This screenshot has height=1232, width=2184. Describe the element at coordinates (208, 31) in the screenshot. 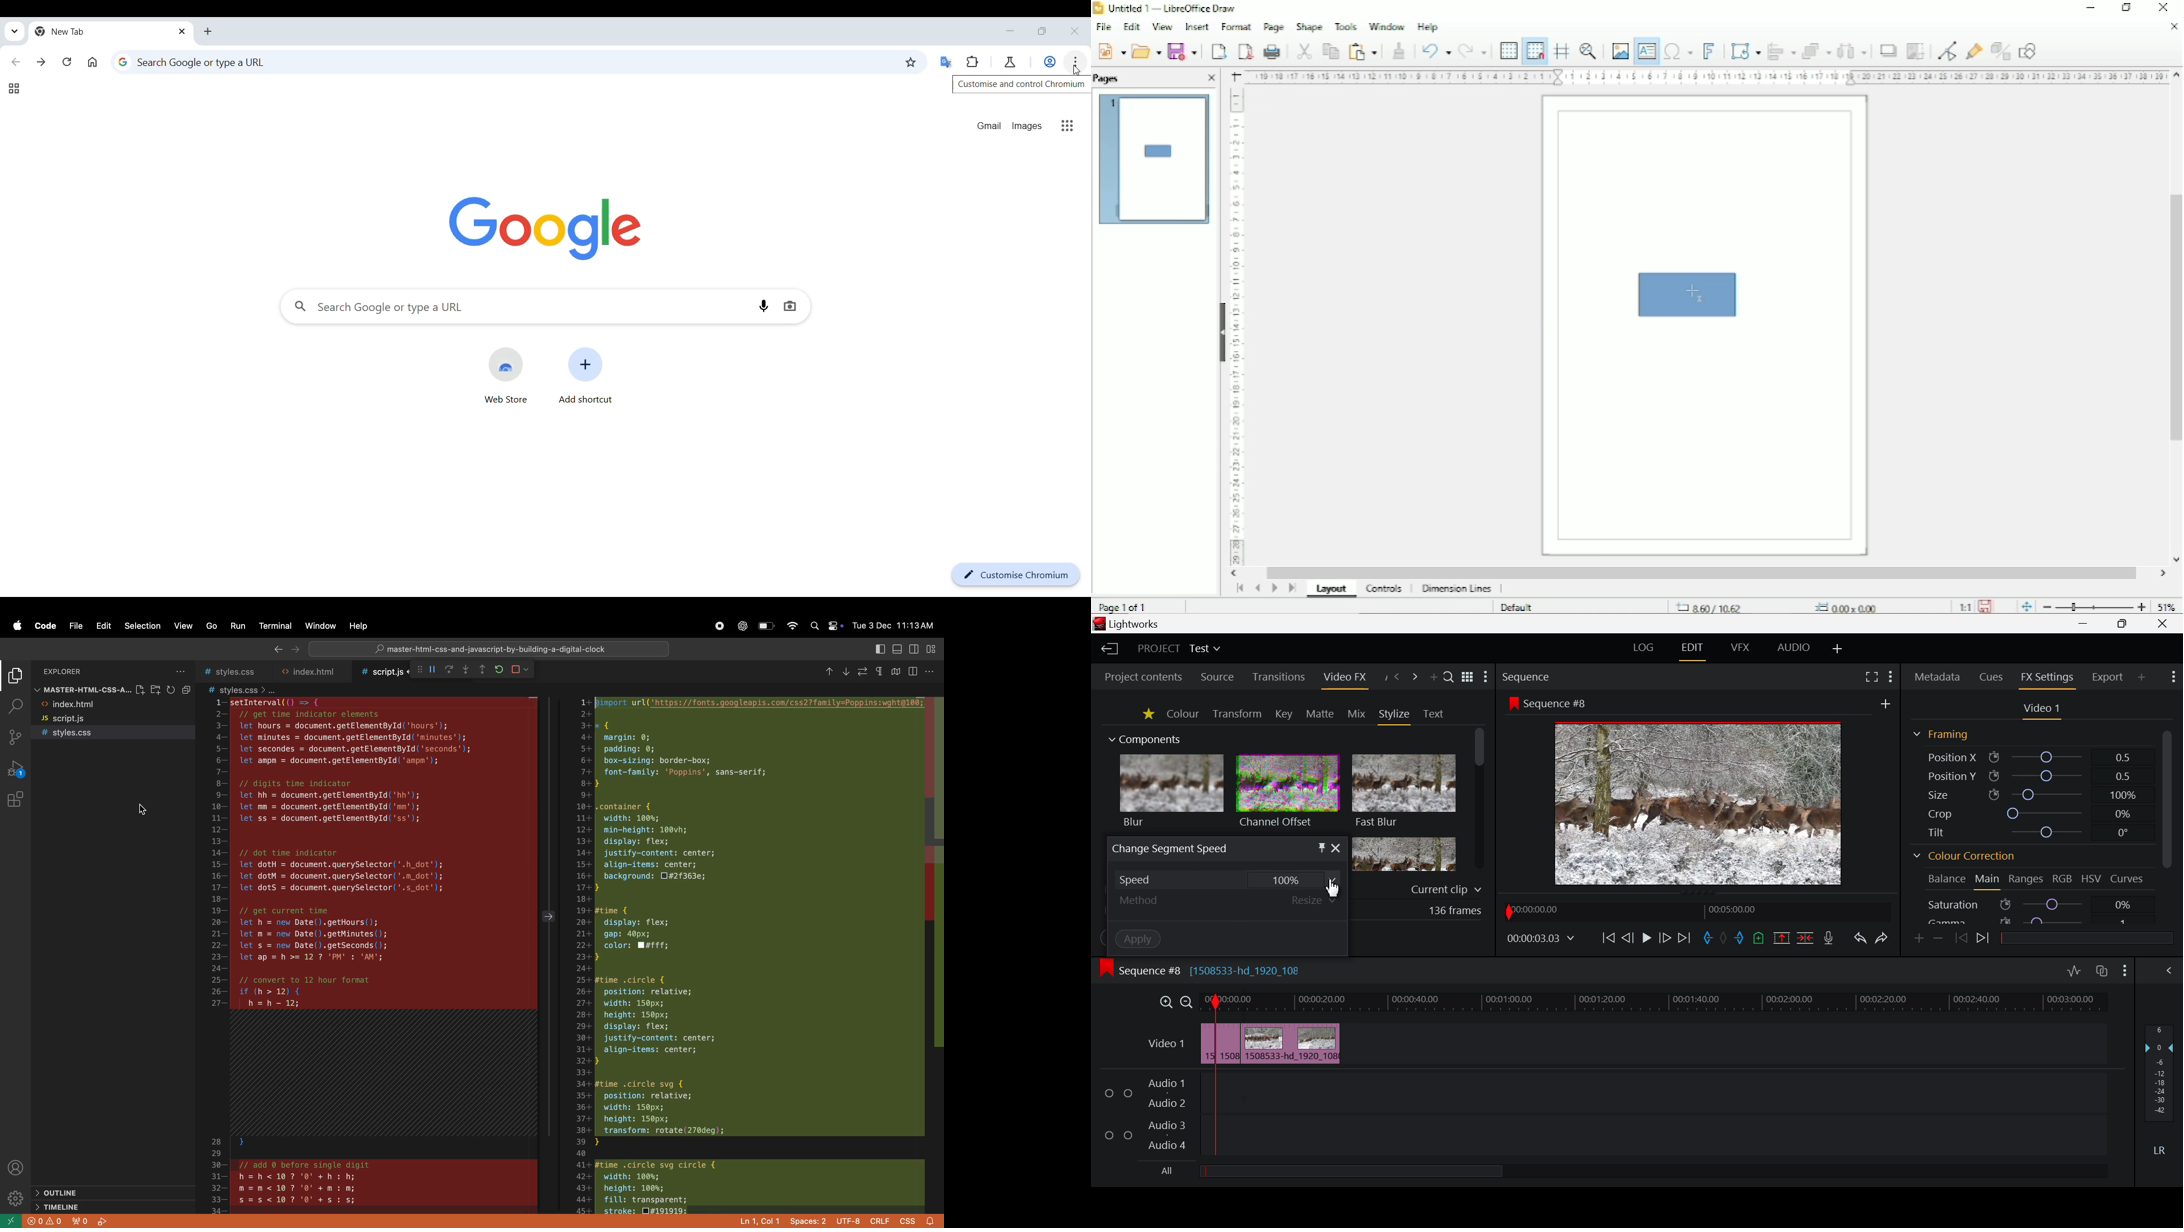

I see `Add new tab` at that location.